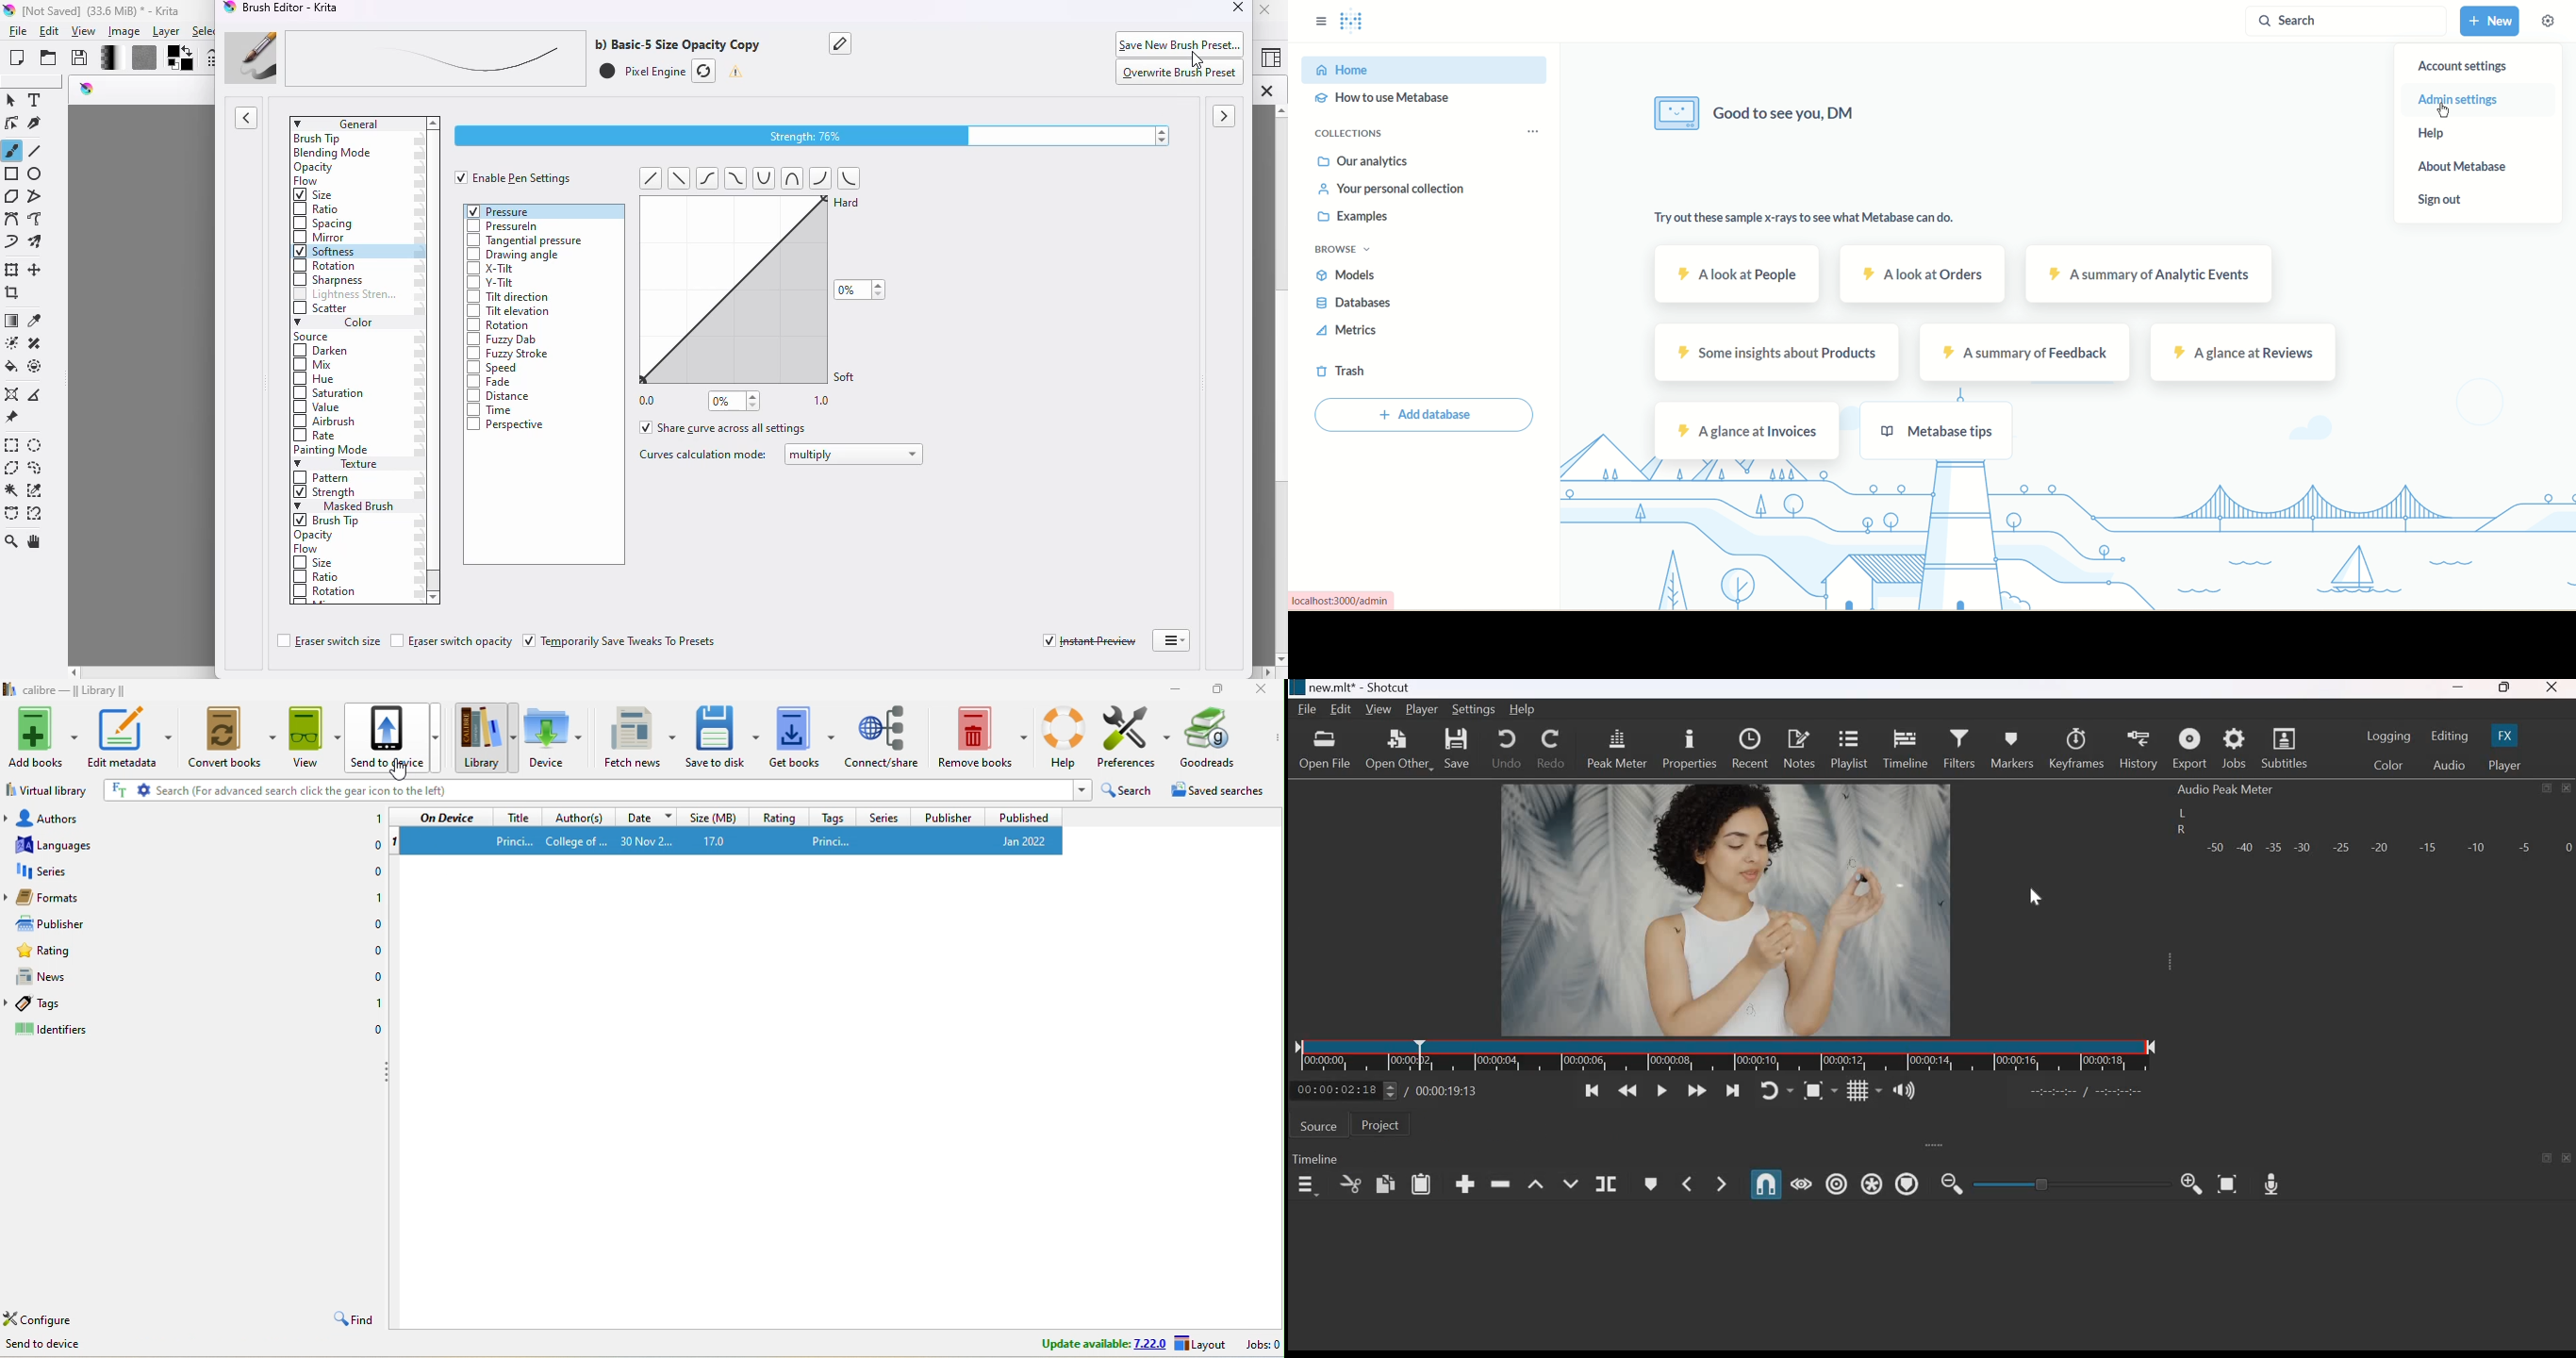 This screenshot has width=2576, height=1372. What do you see at coordinates (232, 740) in the screenshot?
I see `convert books` at bounding box center [232, 740].